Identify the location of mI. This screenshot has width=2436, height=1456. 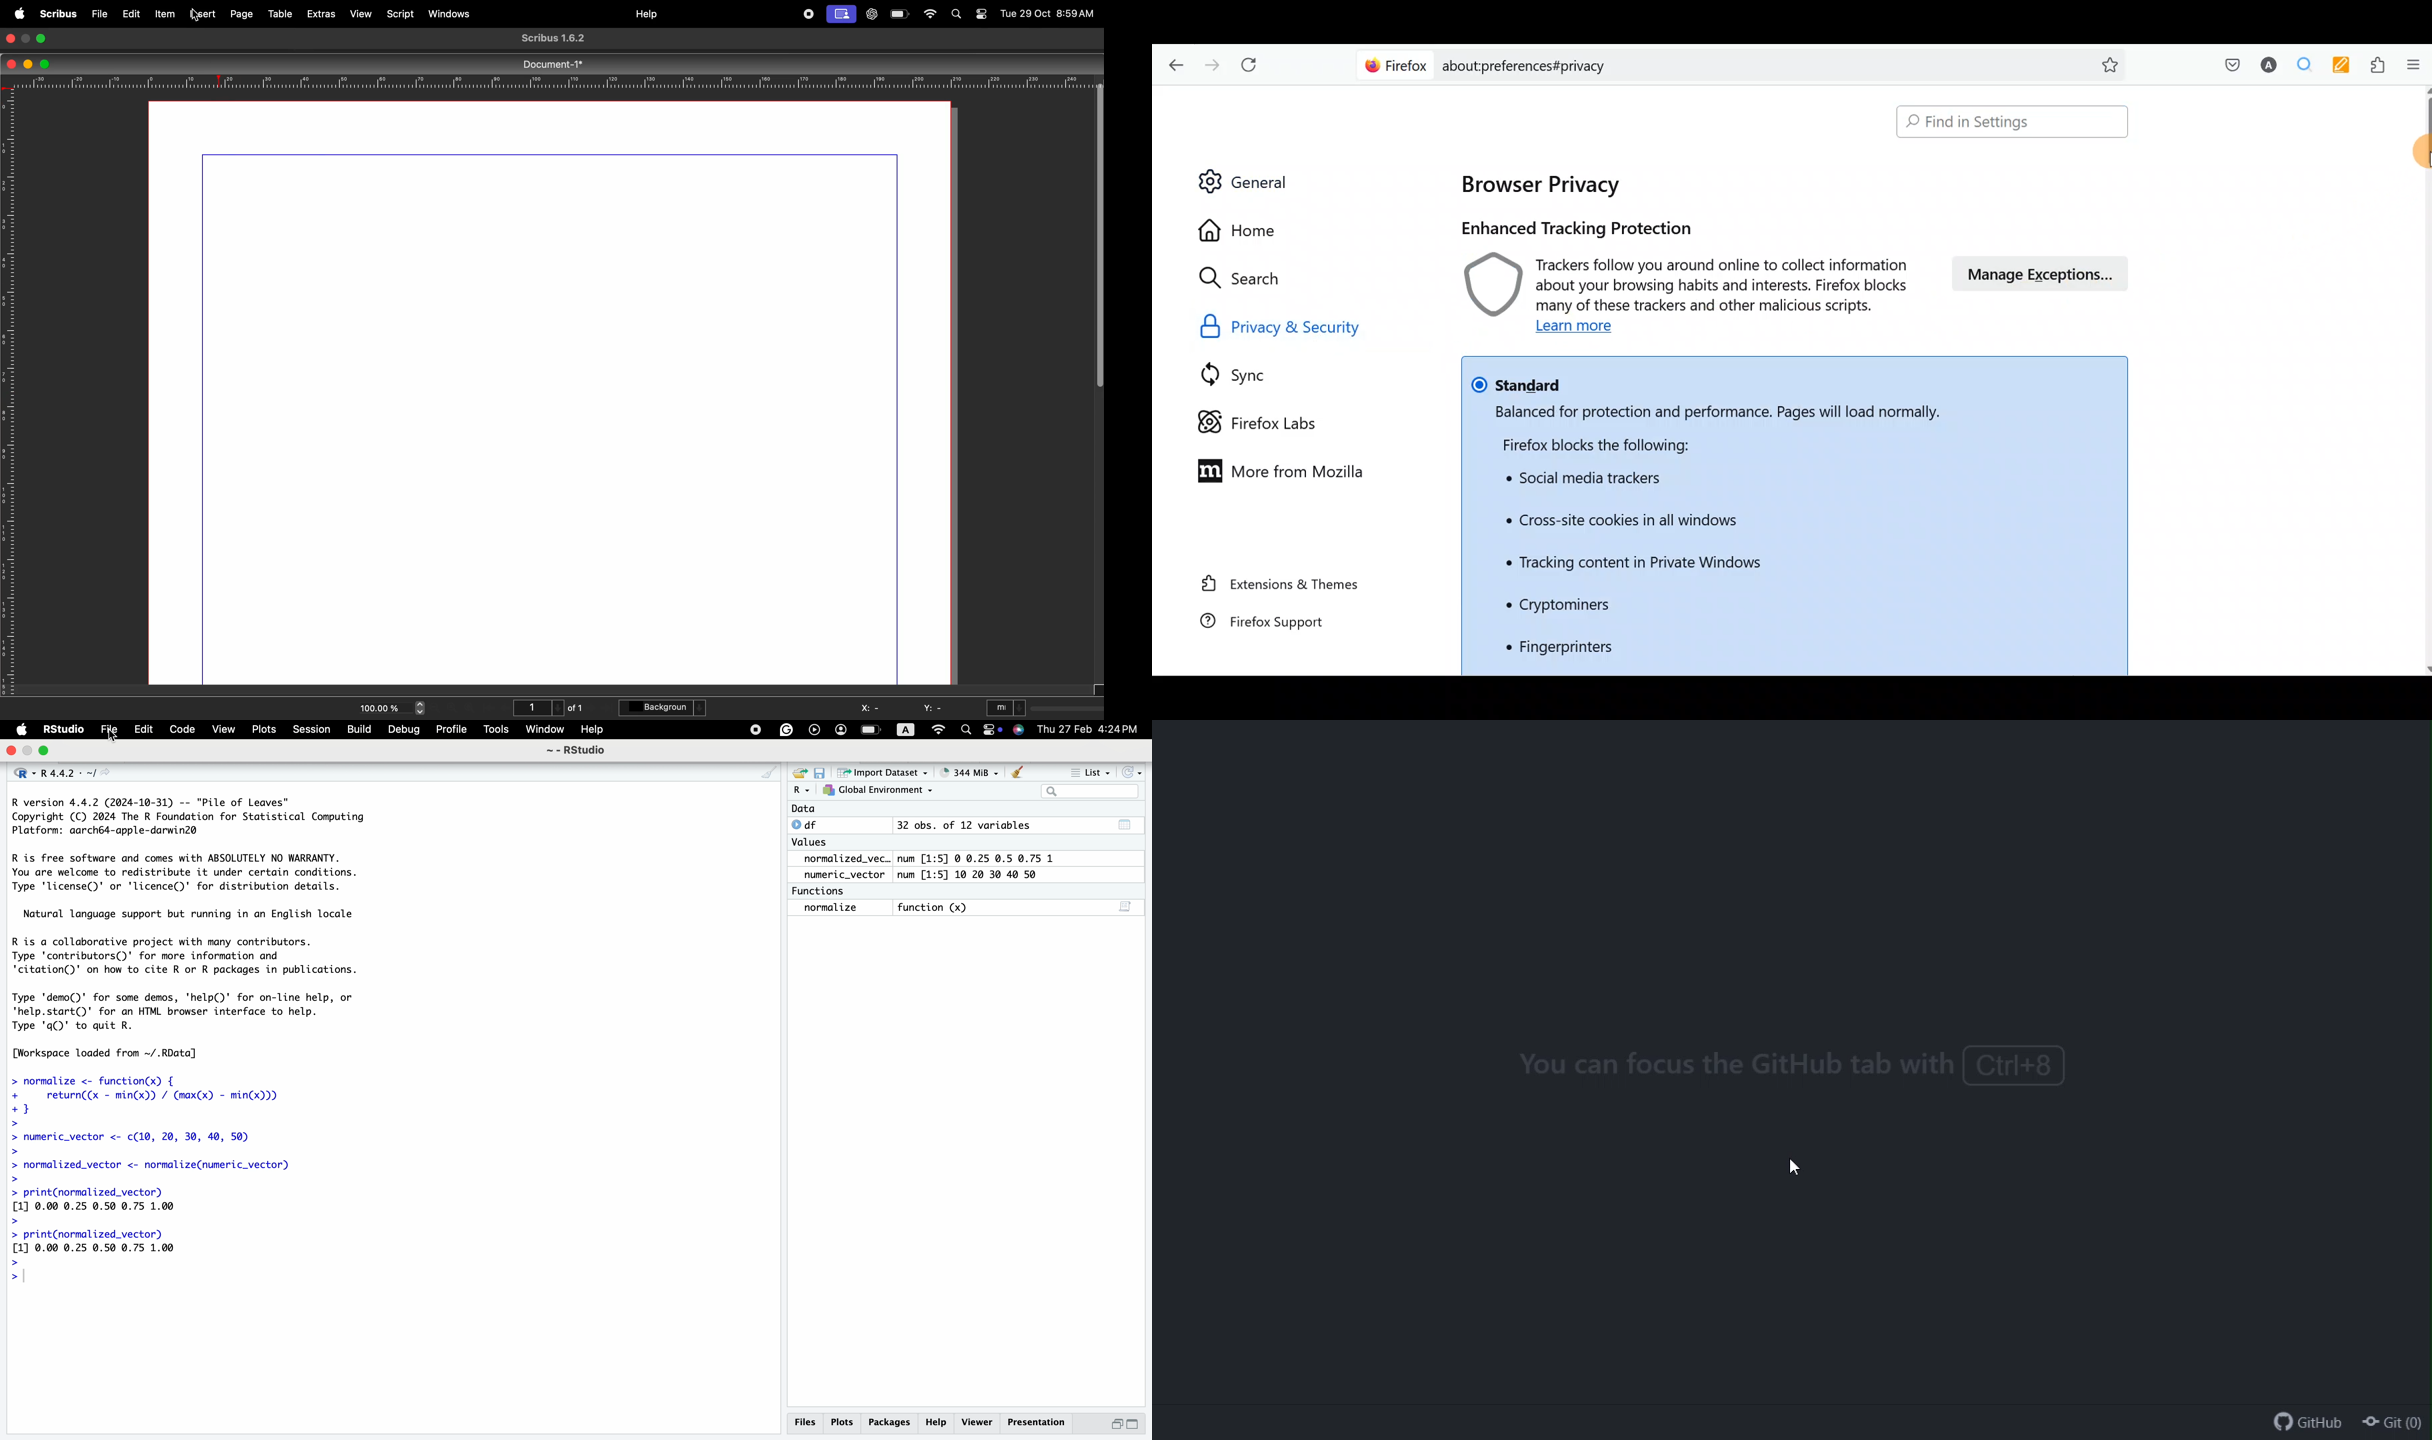
(1006, 706).